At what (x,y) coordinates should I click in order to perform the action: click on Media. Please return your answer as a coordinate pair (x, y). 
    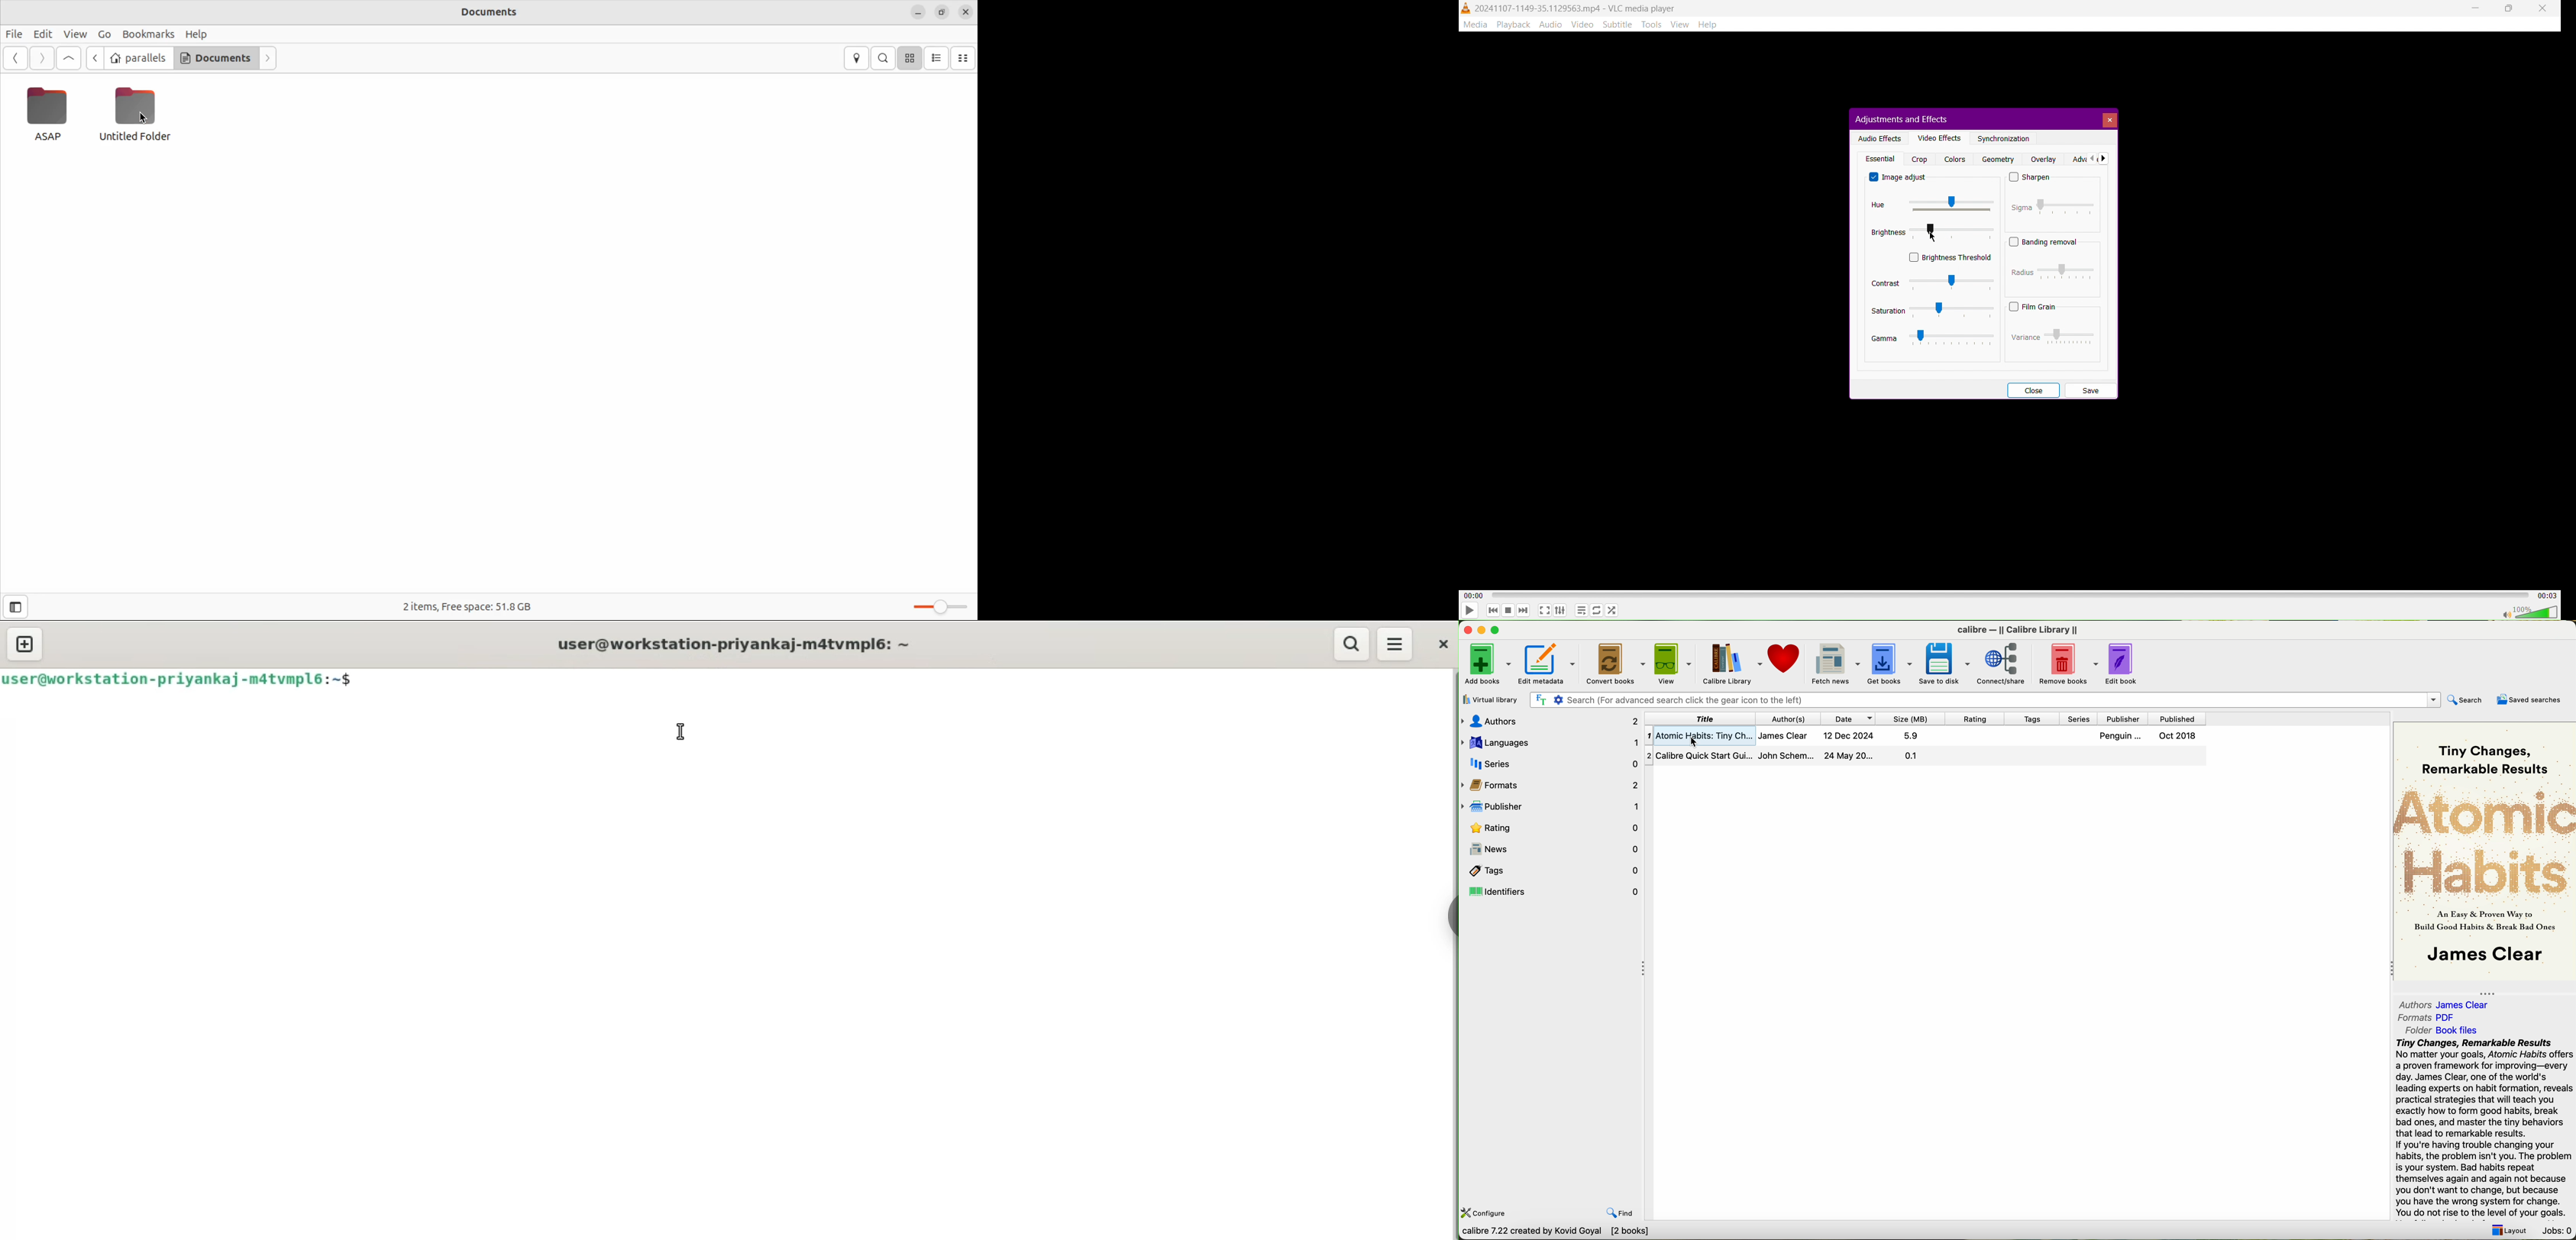
    Looking at the image, I should click on (1475, 24).